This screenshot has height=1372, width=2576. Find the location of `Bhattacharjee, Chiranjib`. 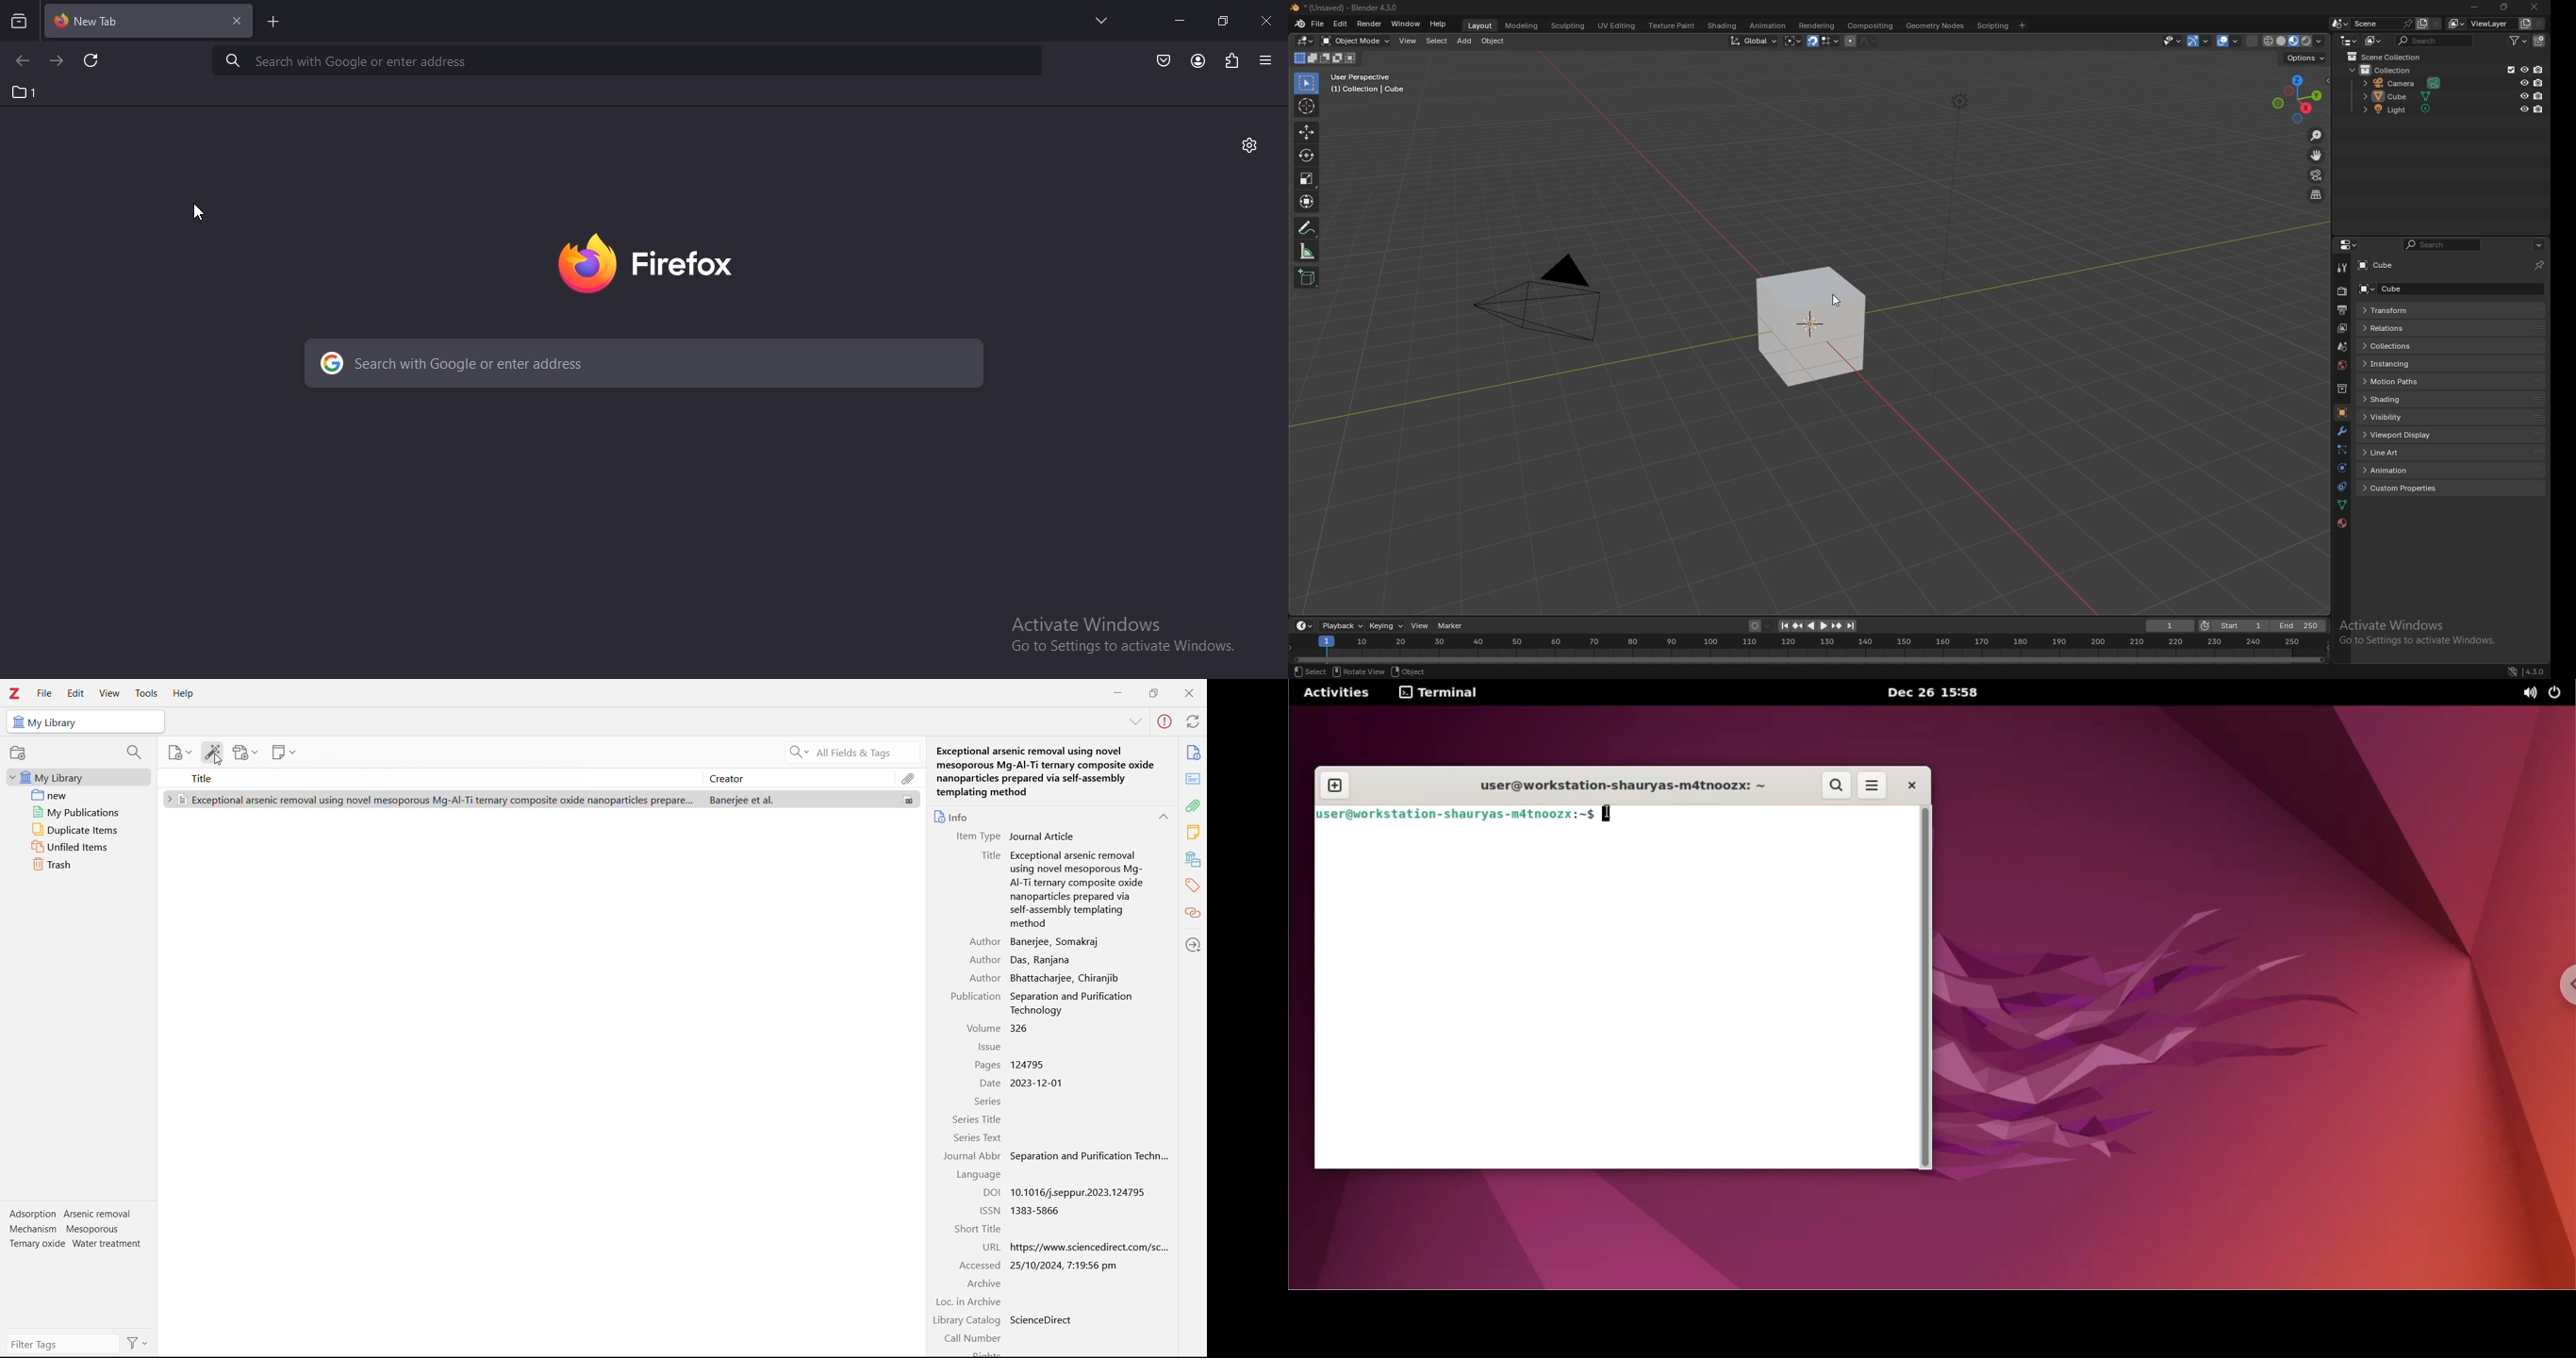

Bhattacharjee, Chiranjib is located at coordinates (1065, 978).